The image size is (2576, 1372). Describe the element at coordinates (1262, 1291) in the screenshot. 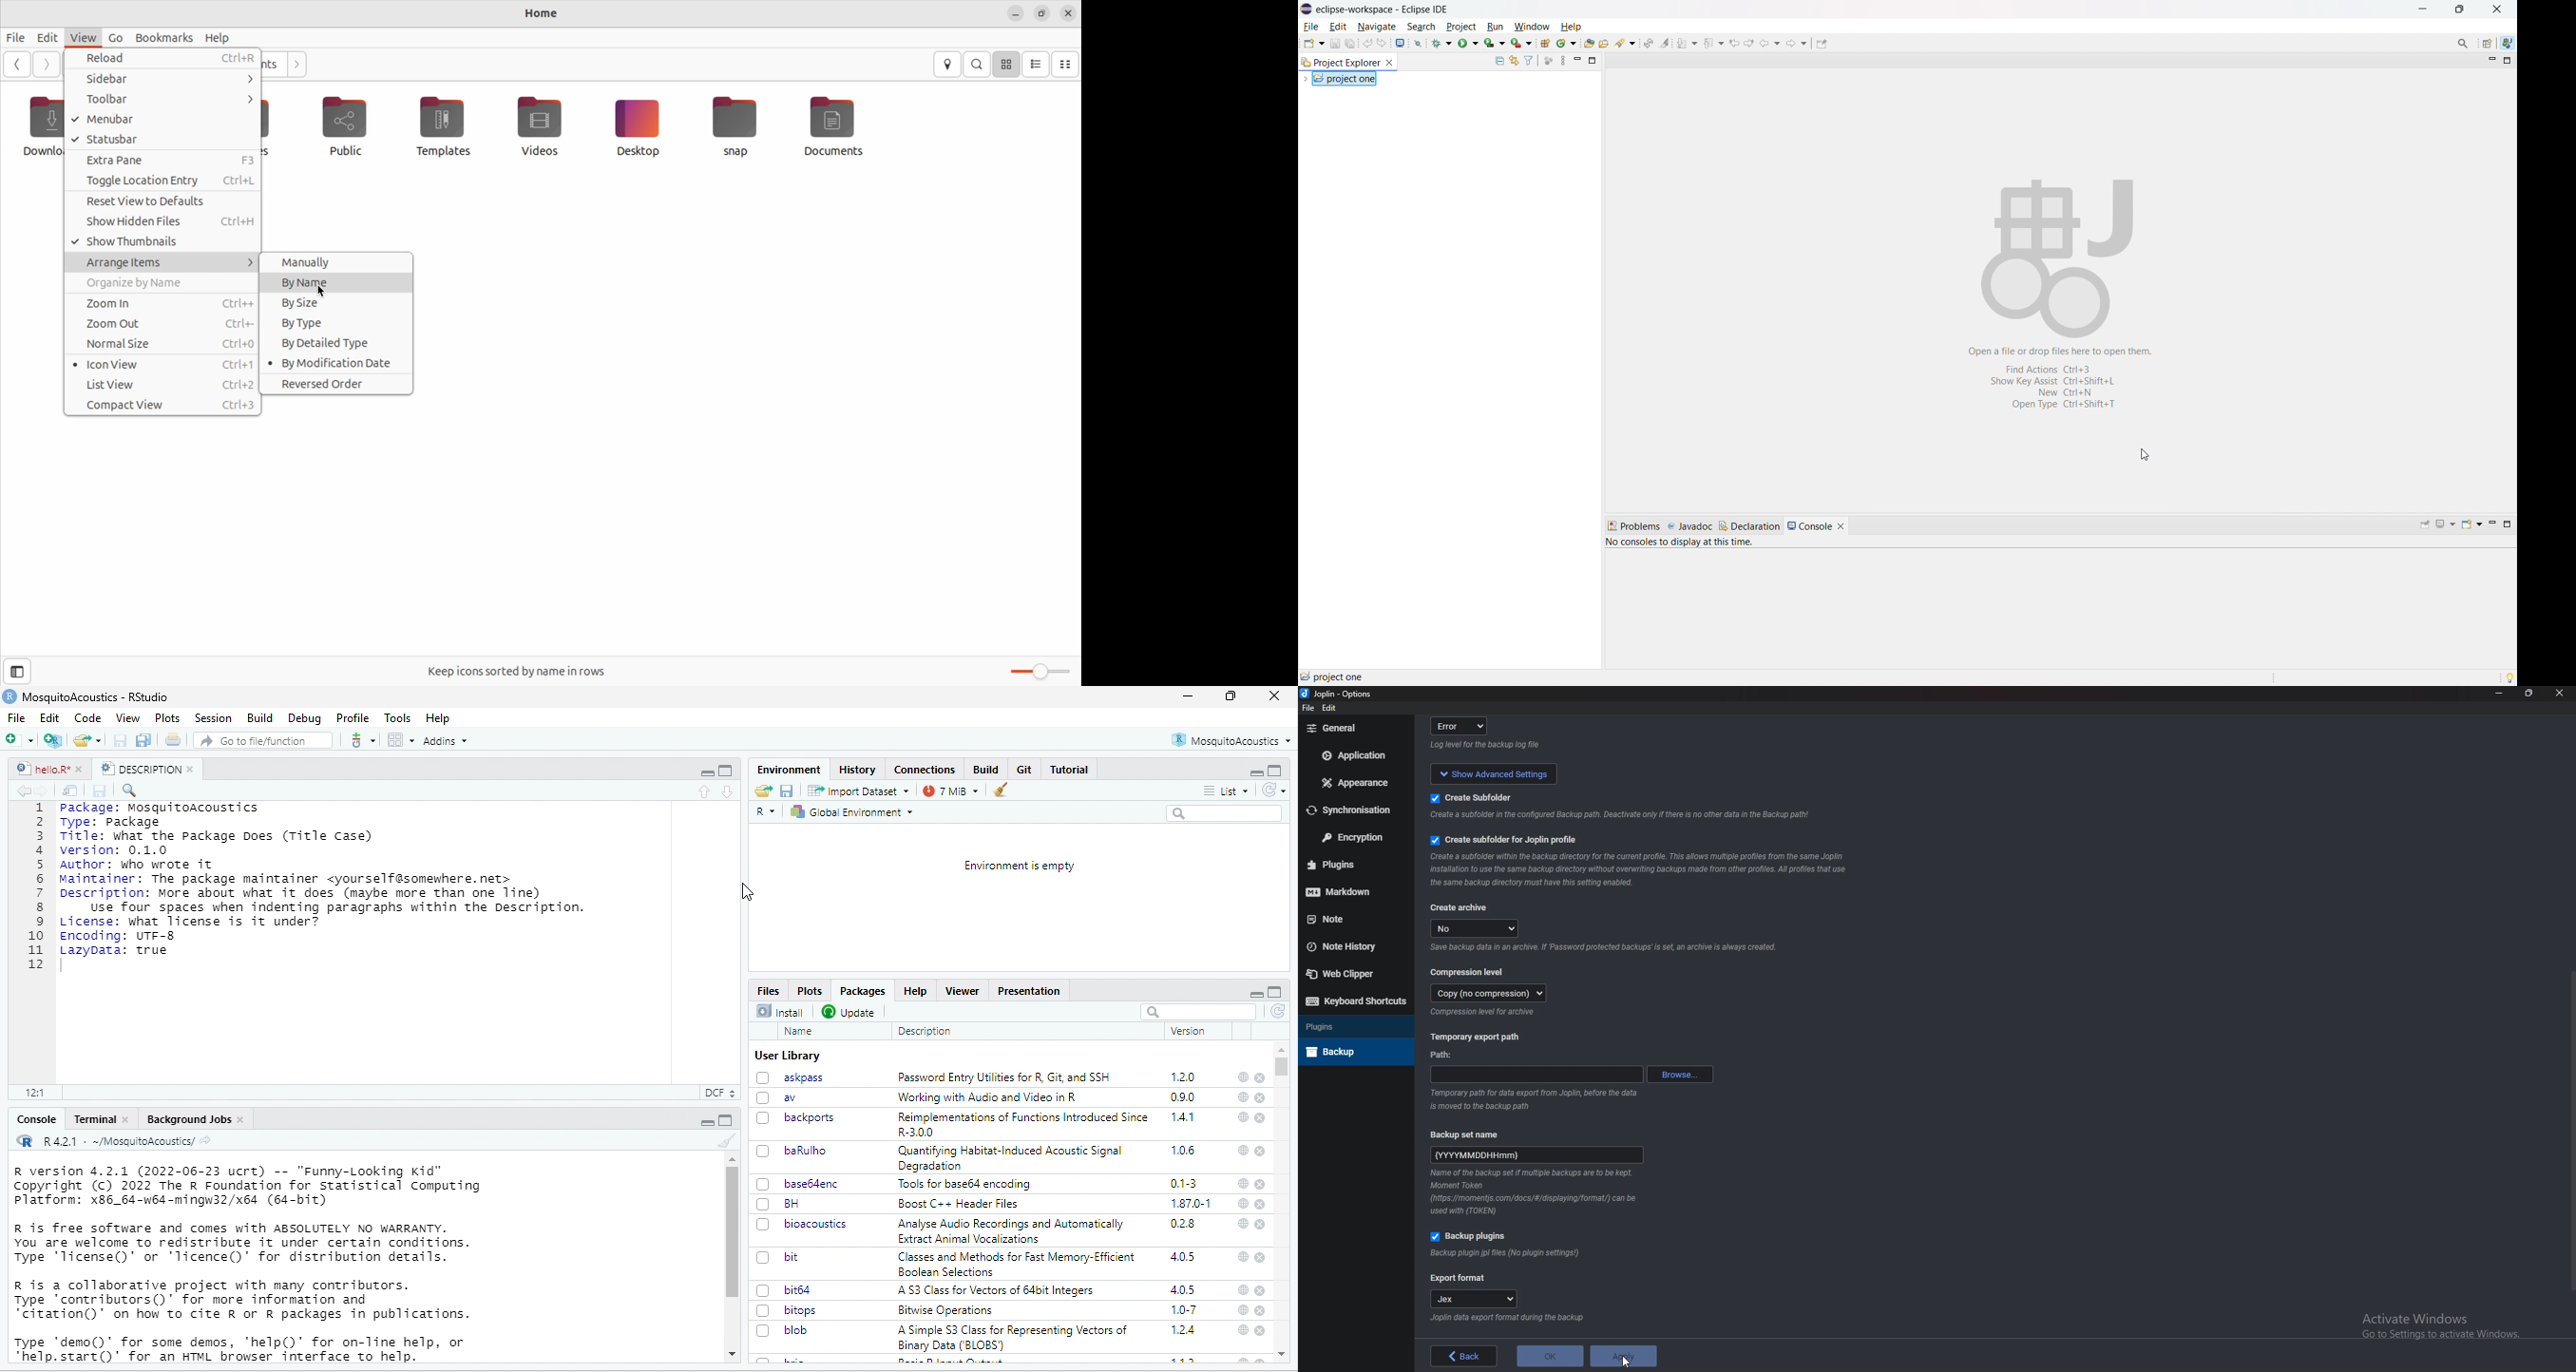

I see `close` at that location.